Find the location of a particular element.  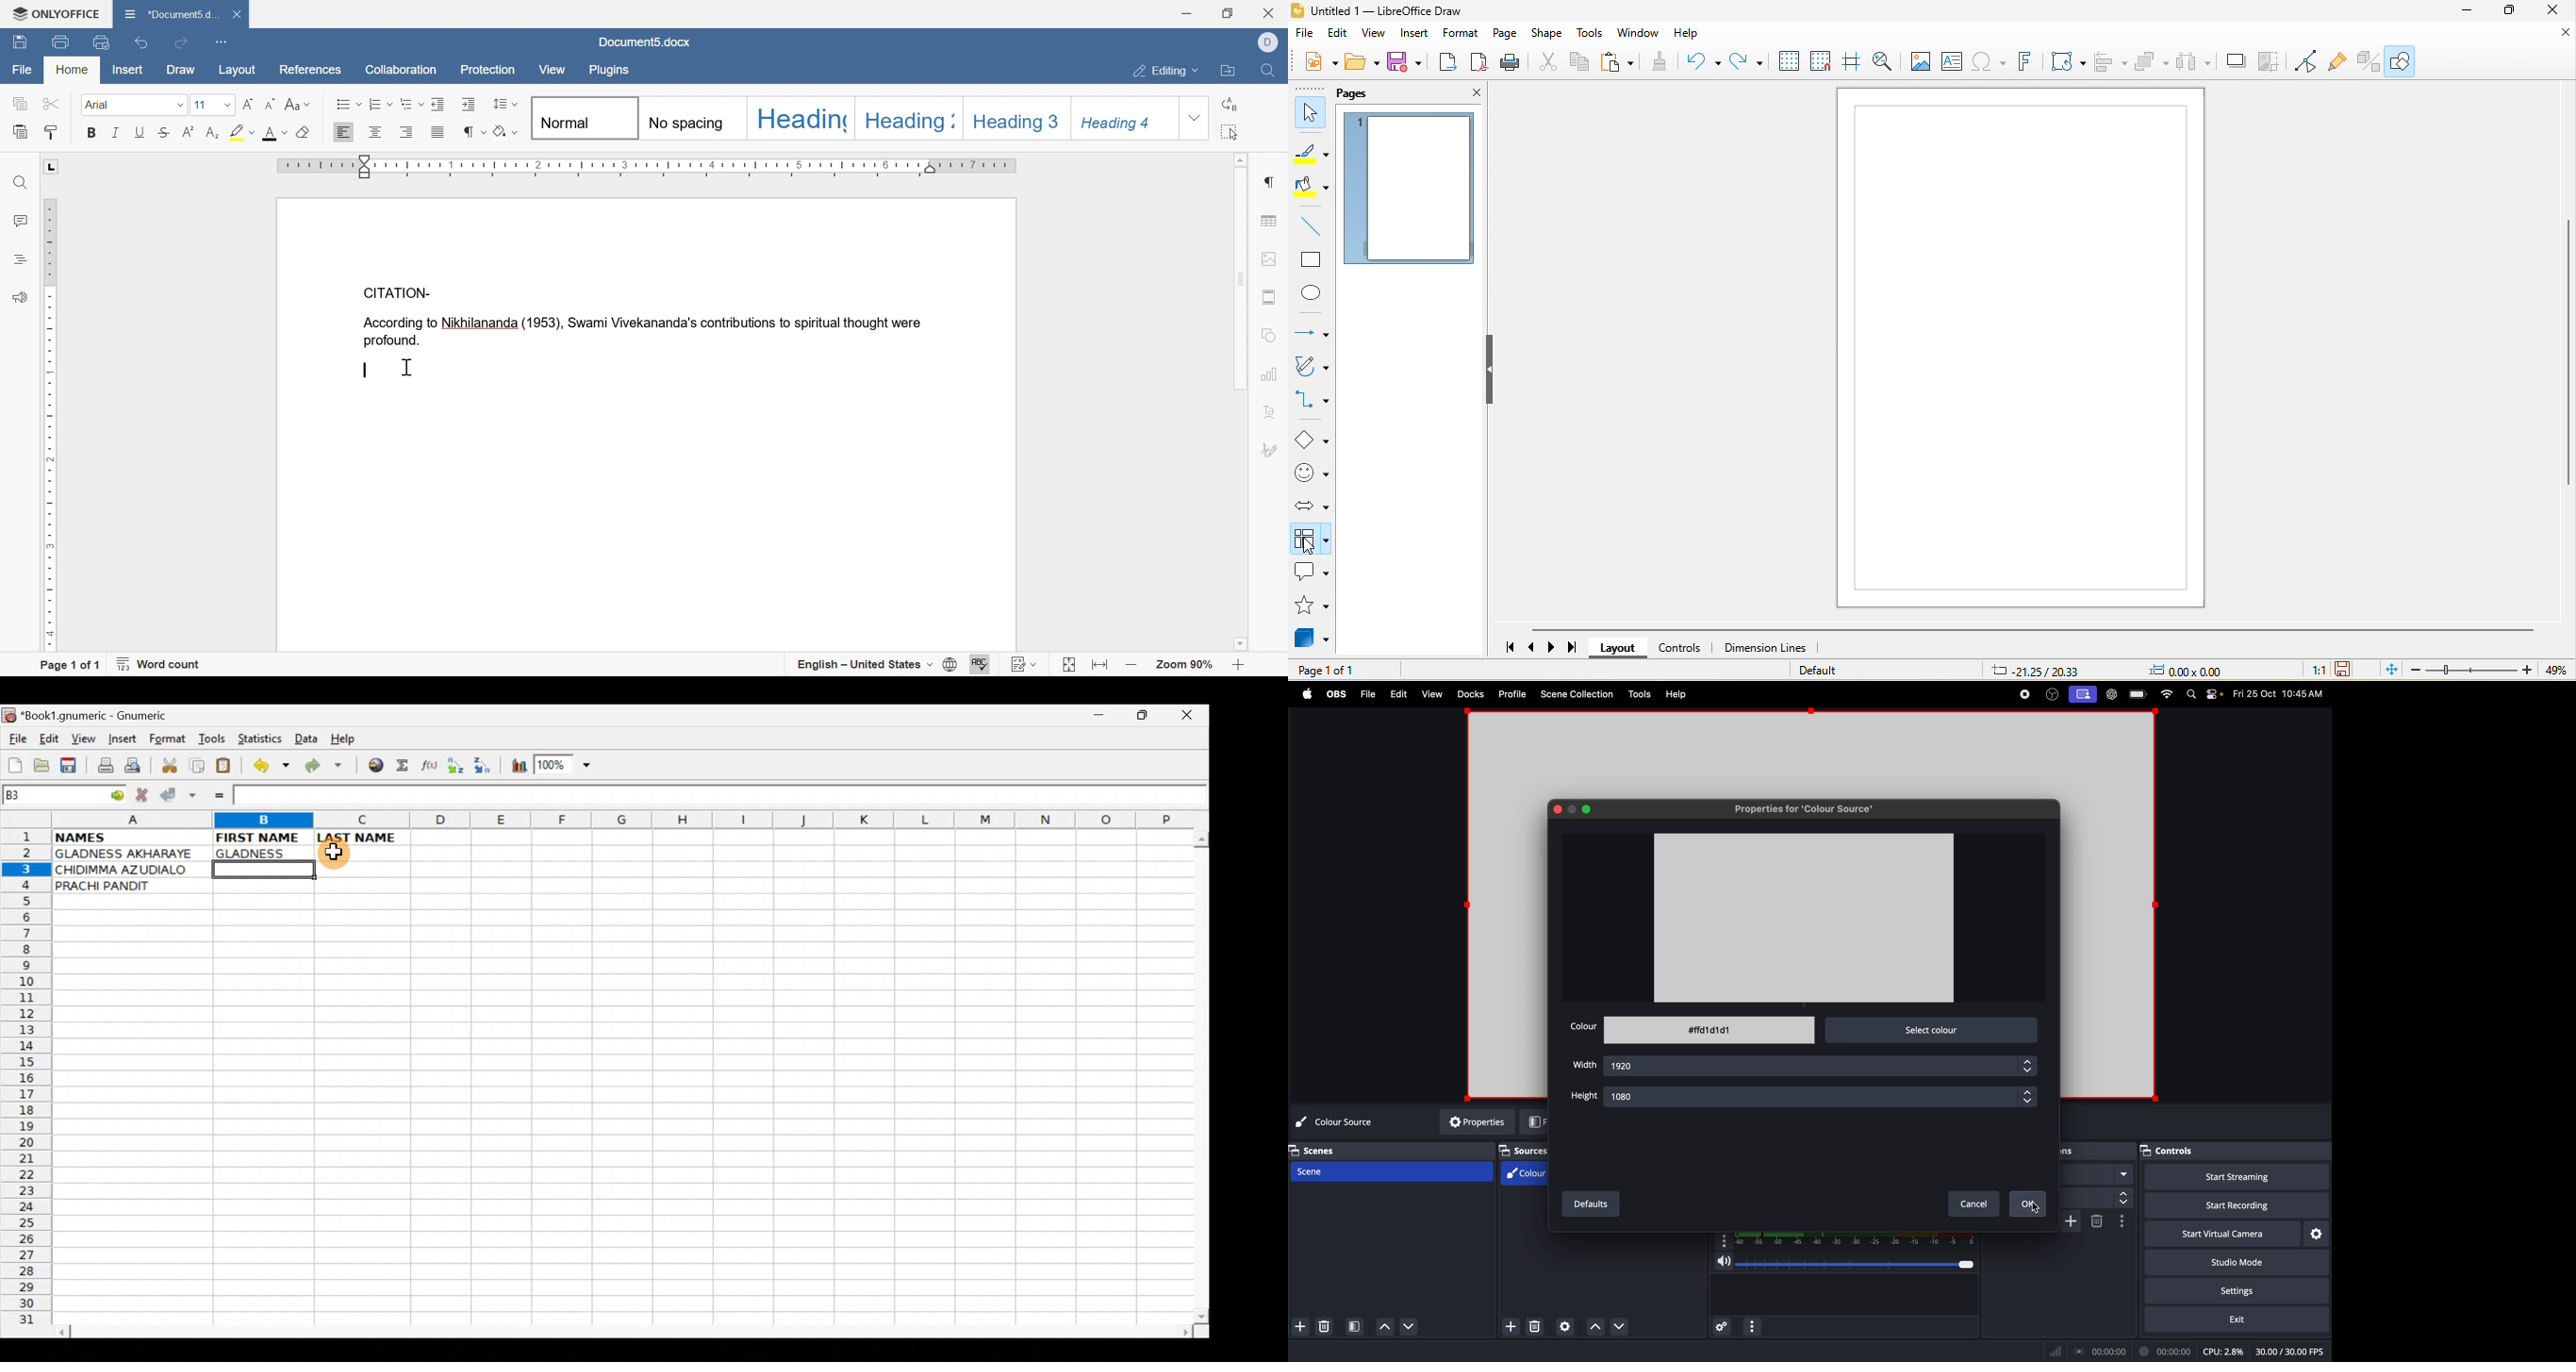

drop down is located at coordinates (1198, 117).